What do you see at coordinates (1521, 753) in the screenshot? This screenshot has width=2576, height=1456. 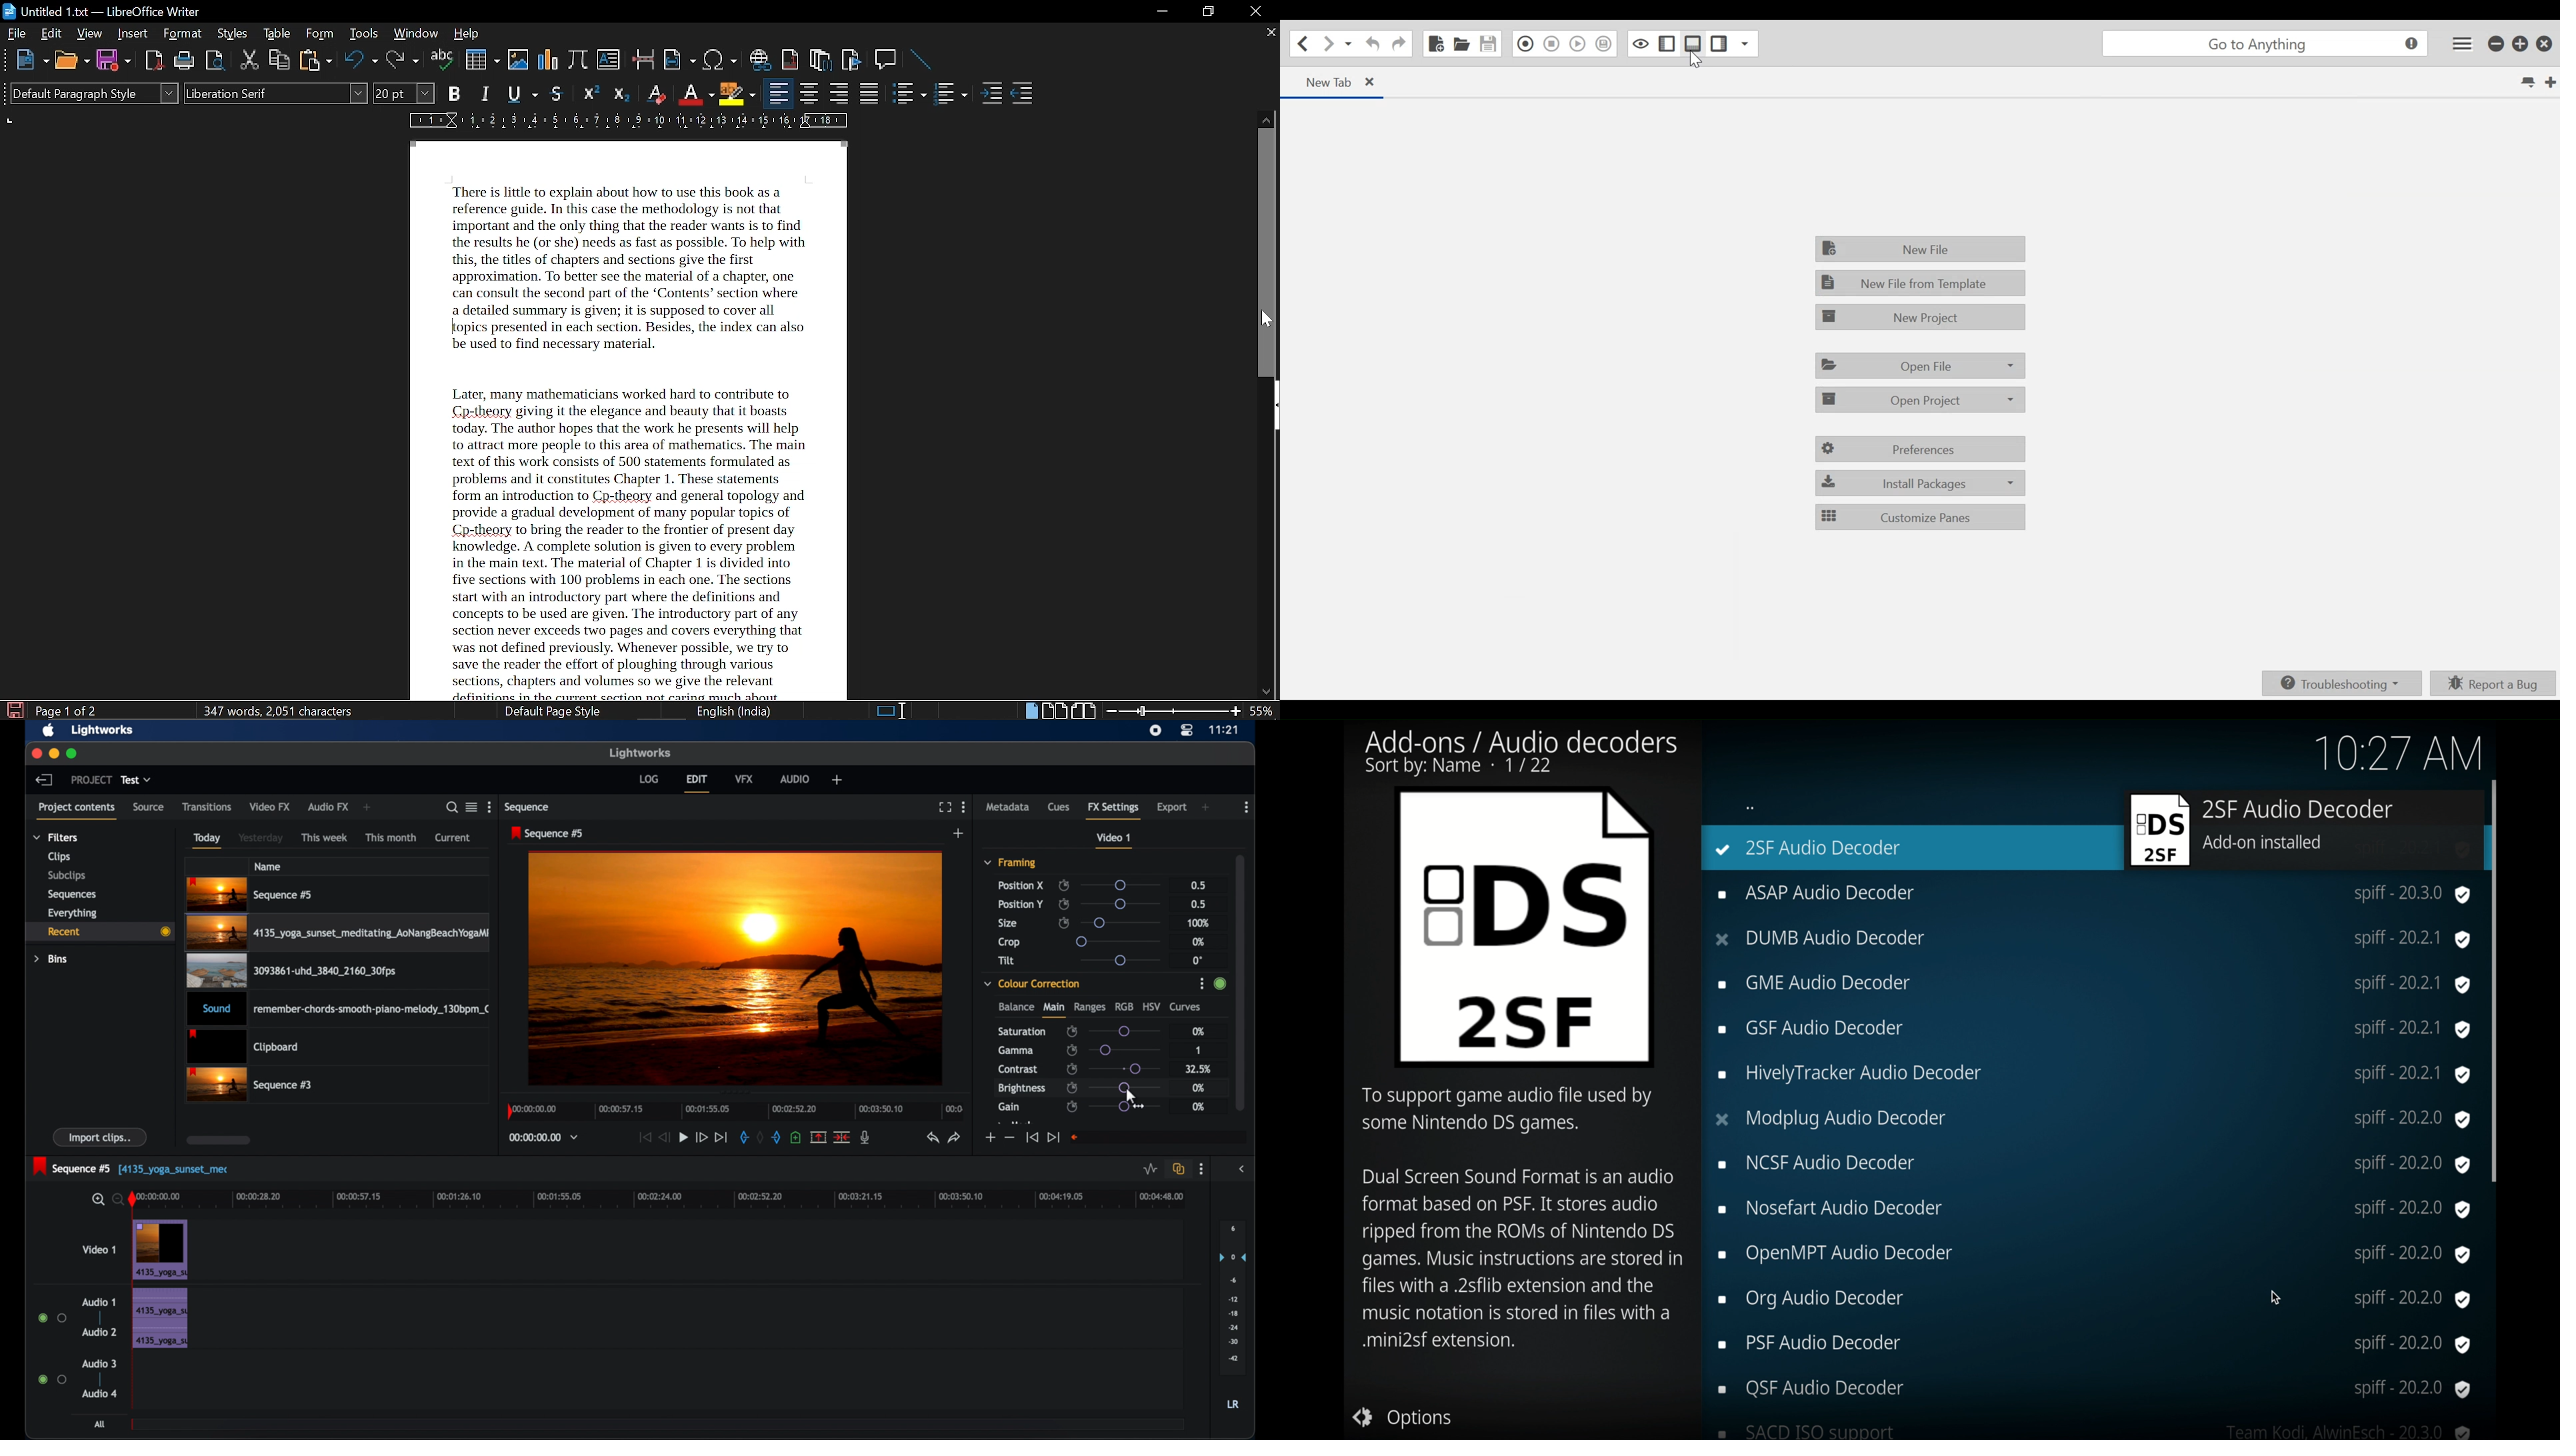 I see `add-ons/ audio decoders` at bounding box center [1521, 753].